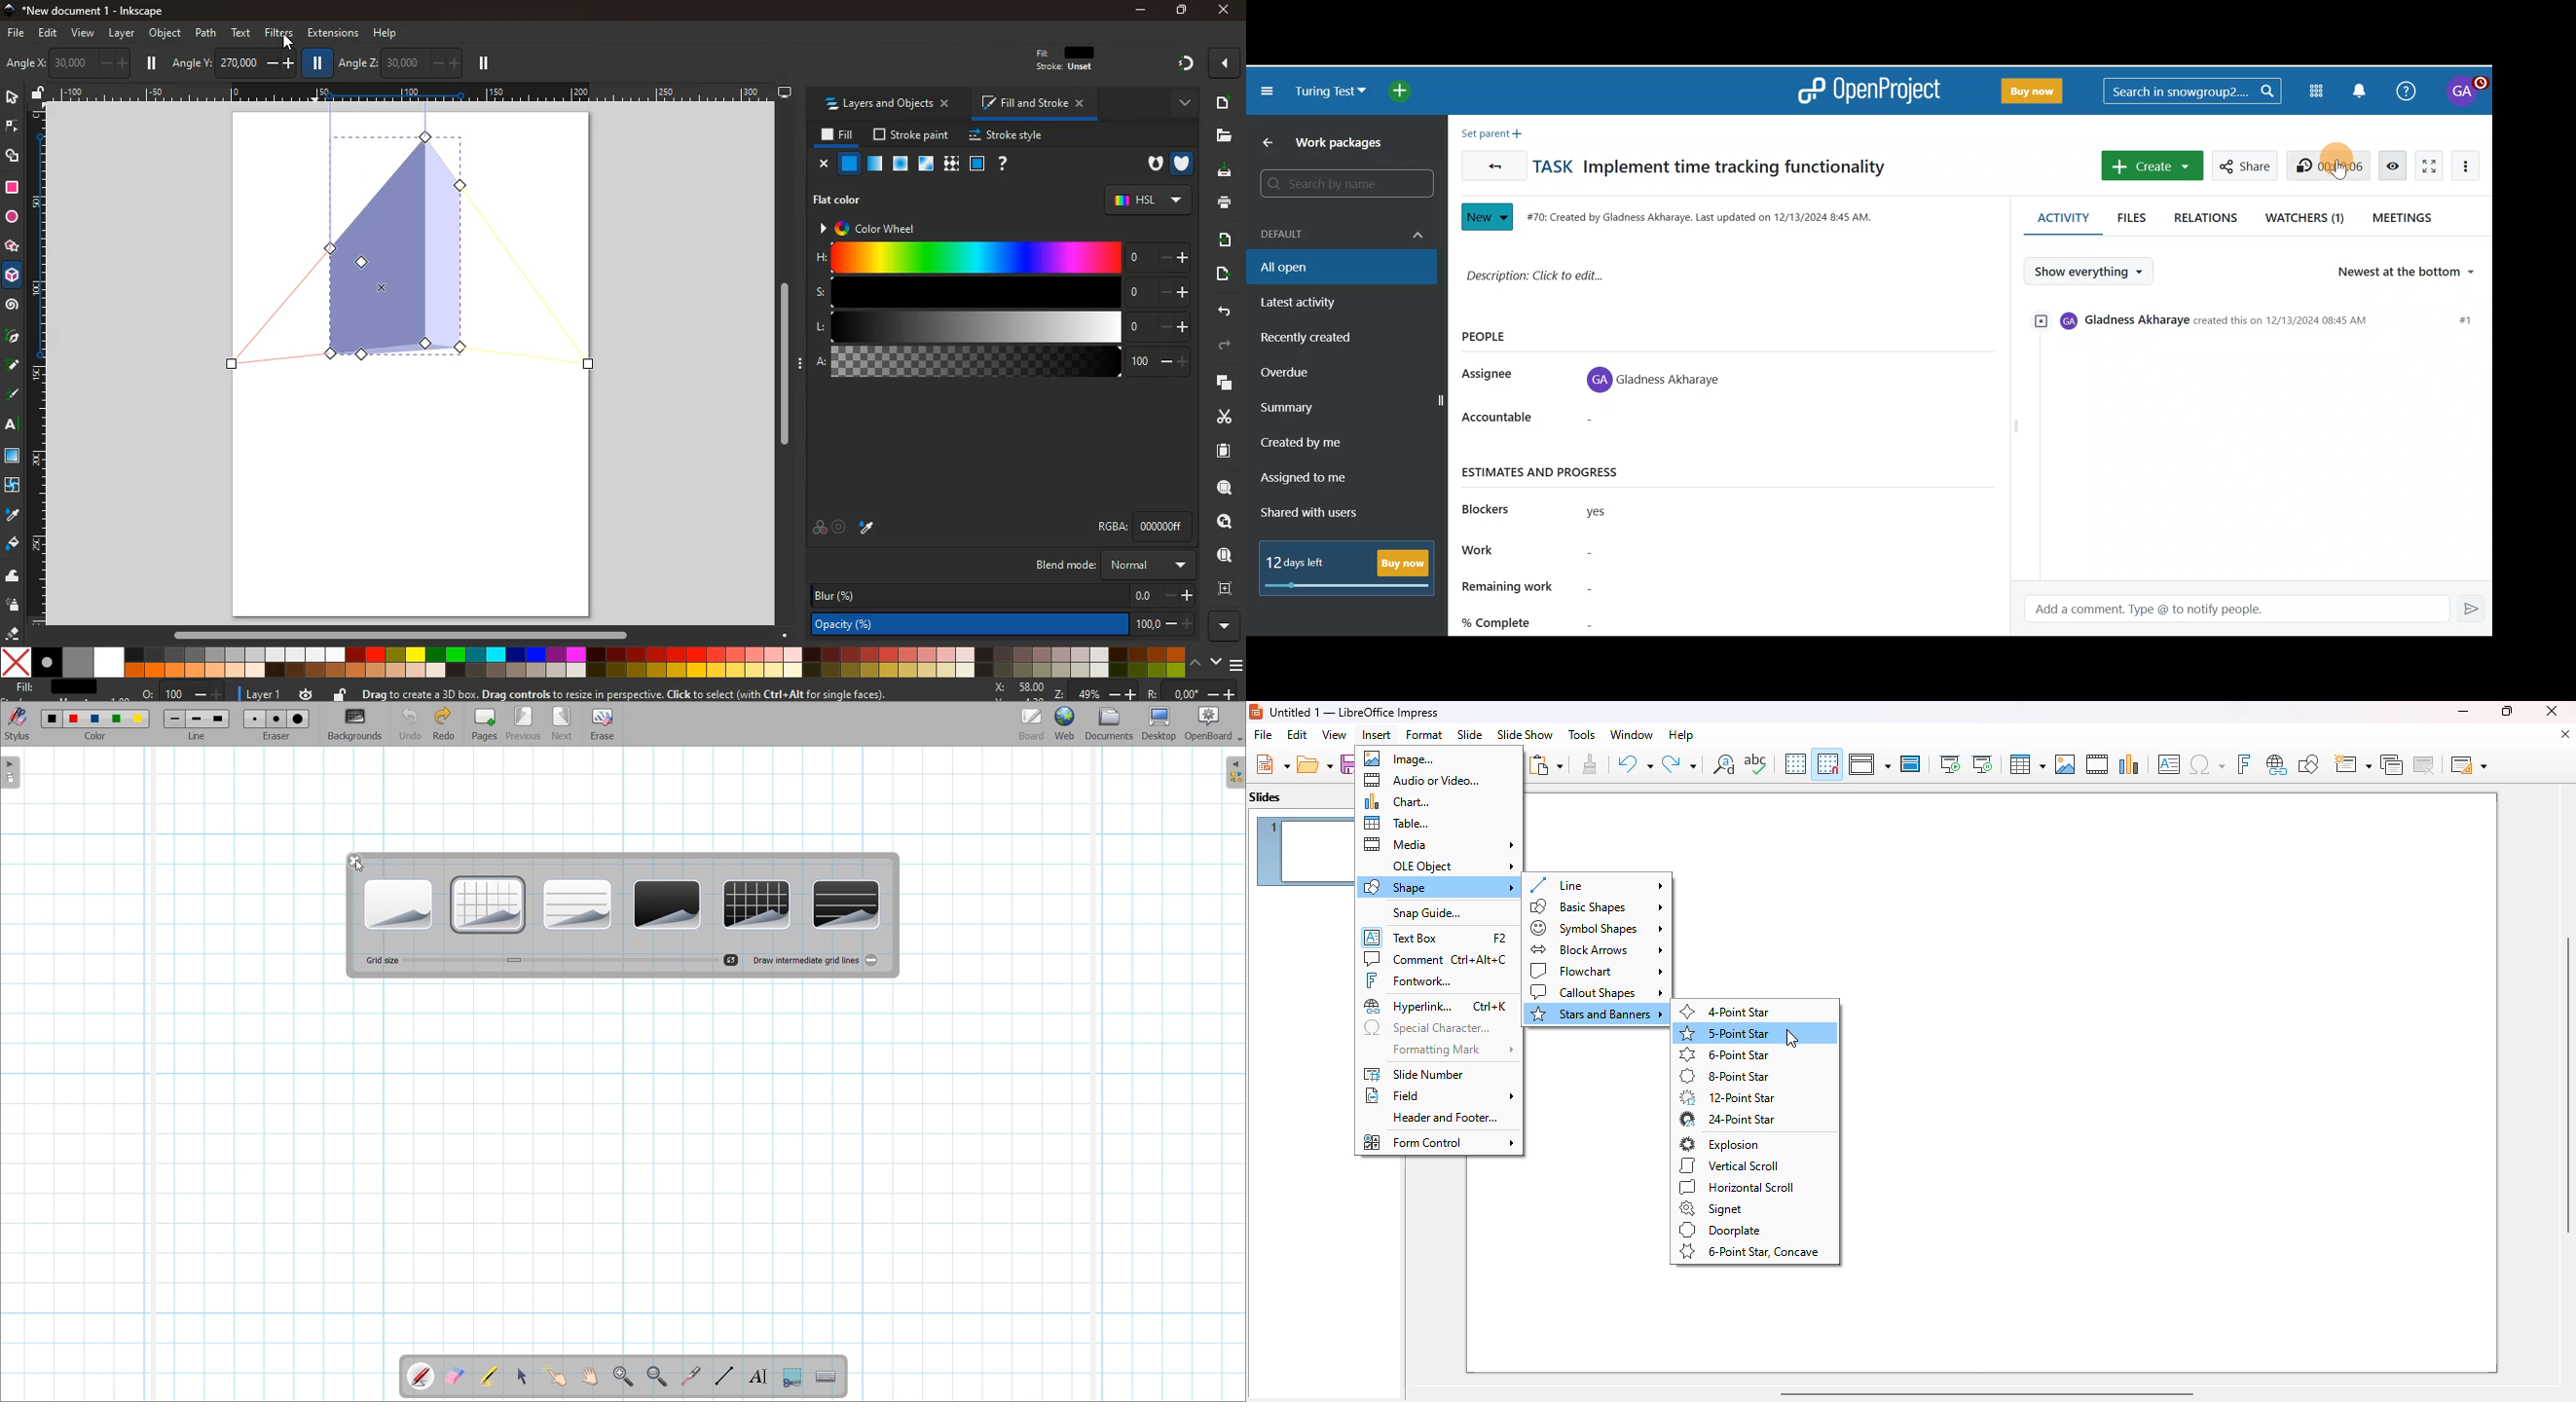 The image size is (2576, 1428). Describe the element at coordinates (1334, 734) in the screenshot. I see `view` at that location.